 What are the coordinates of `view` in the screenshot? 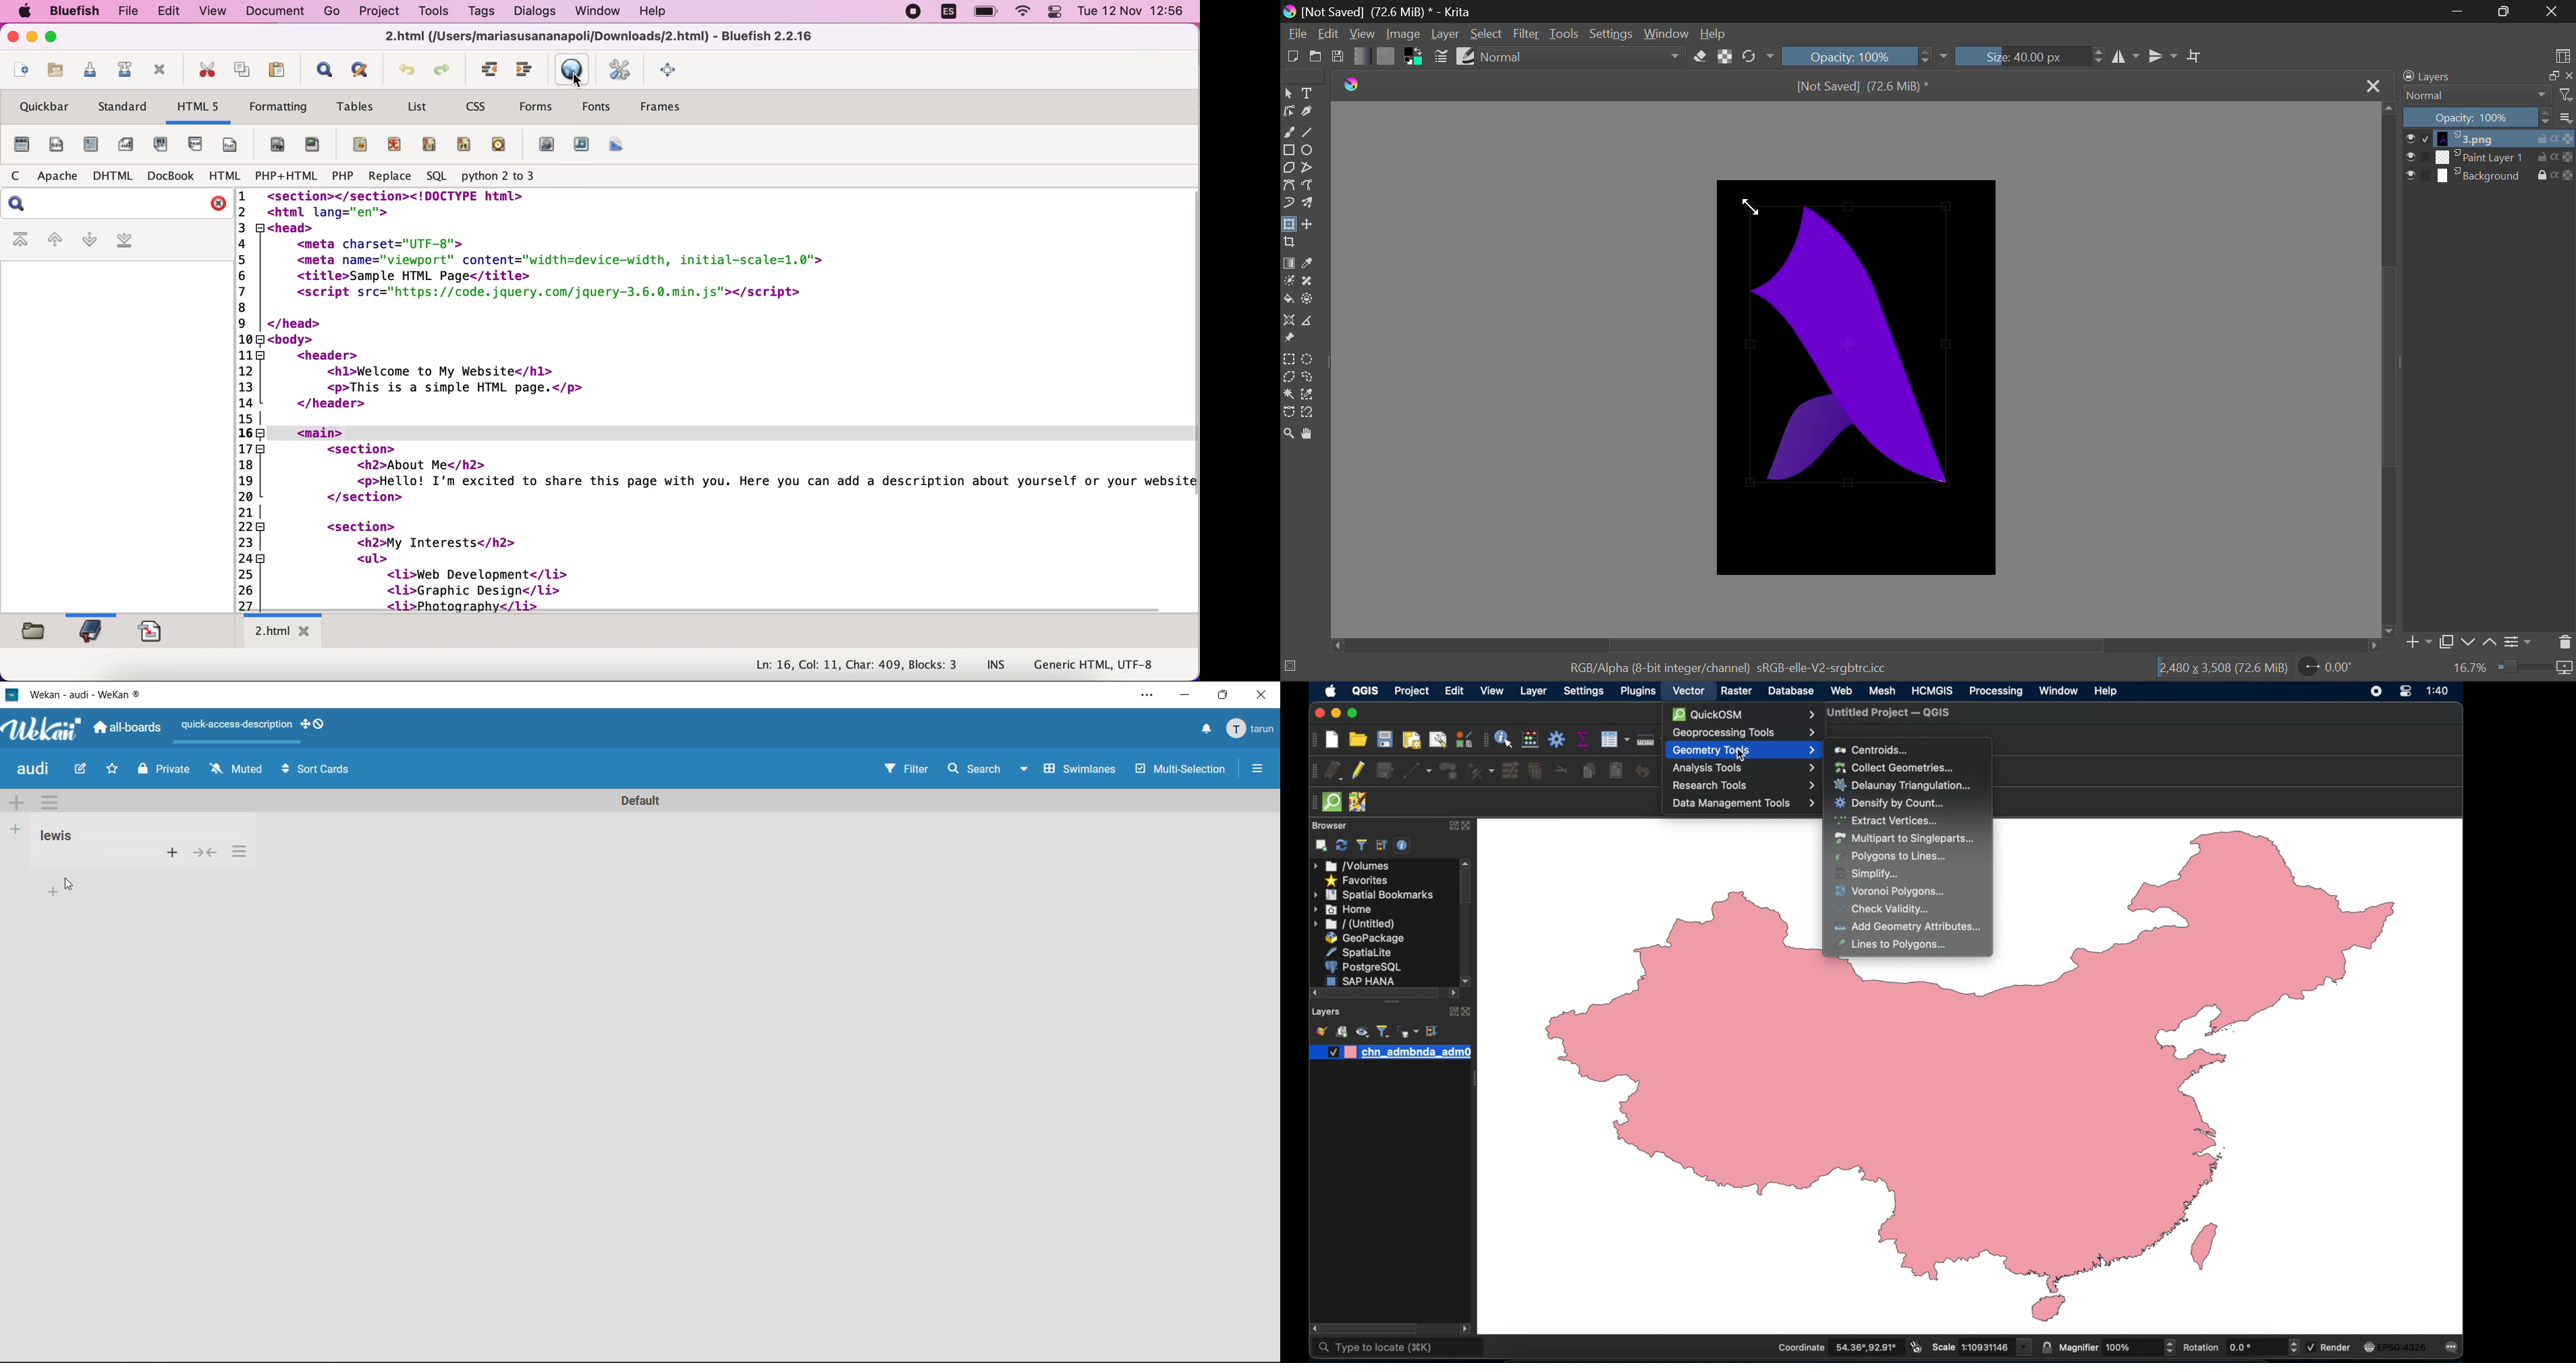 It's located at (213, 12).